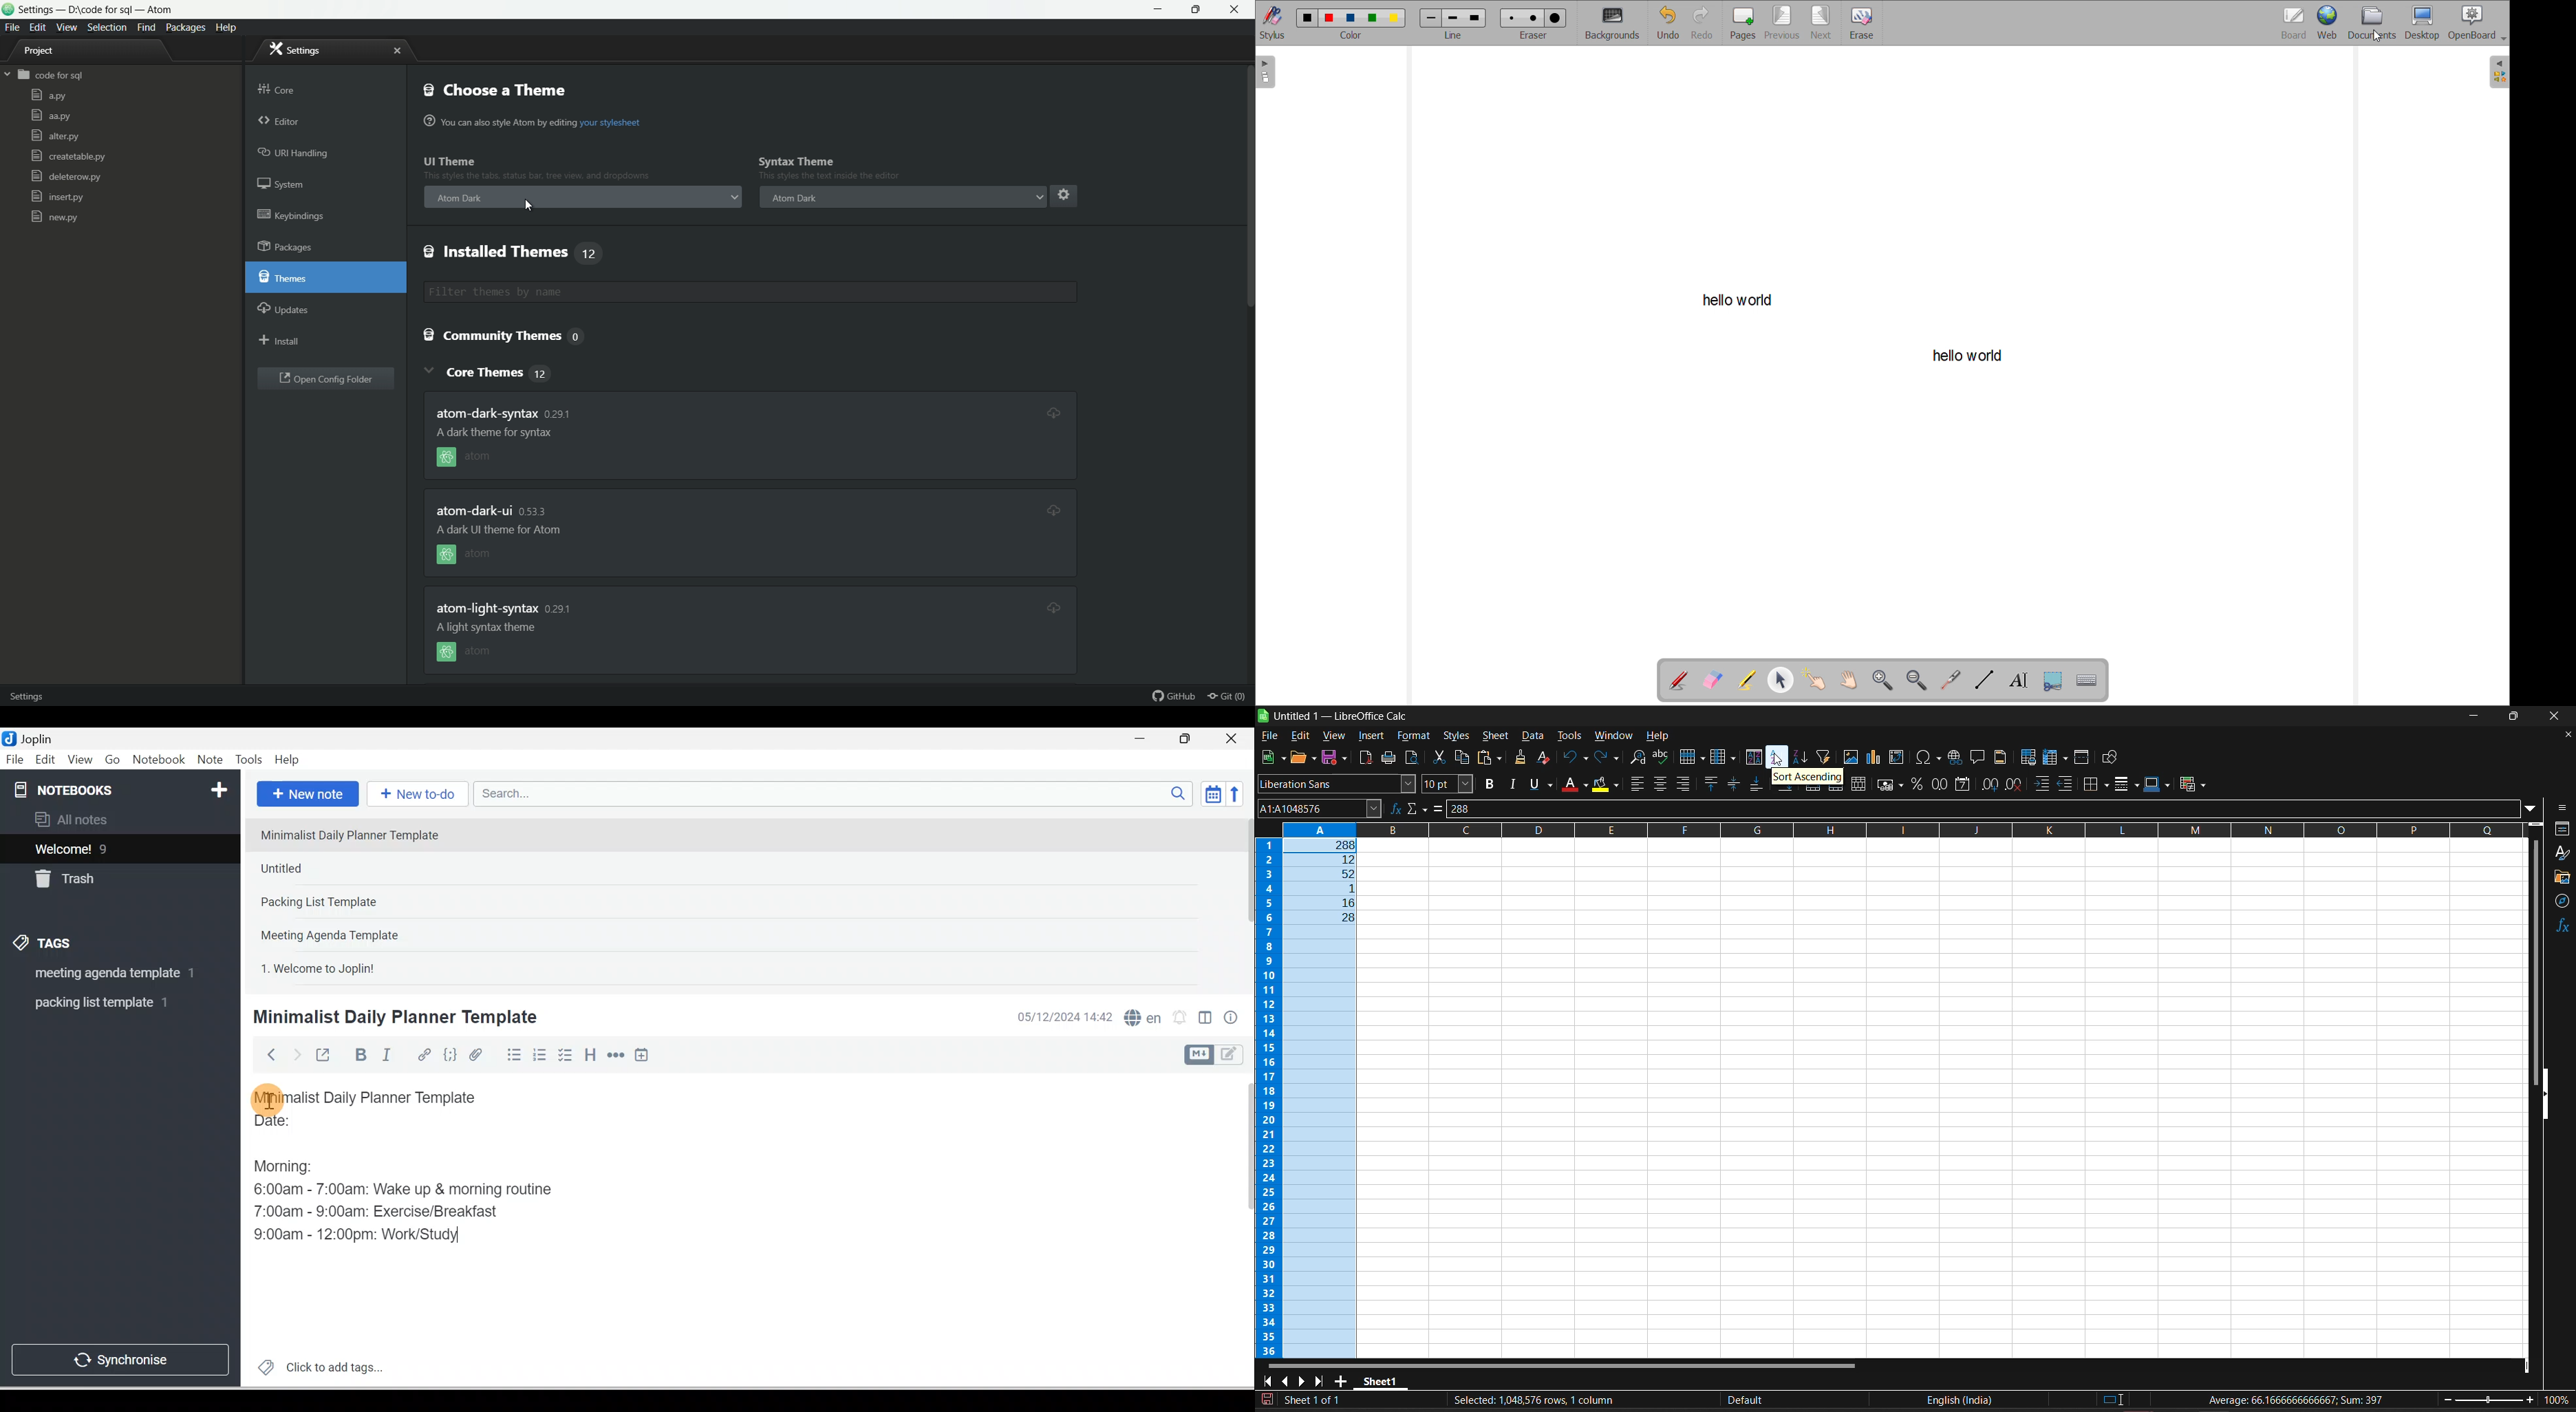 The image size is (2576, 1428). I want to click on Minimise, so click(1144, 740).